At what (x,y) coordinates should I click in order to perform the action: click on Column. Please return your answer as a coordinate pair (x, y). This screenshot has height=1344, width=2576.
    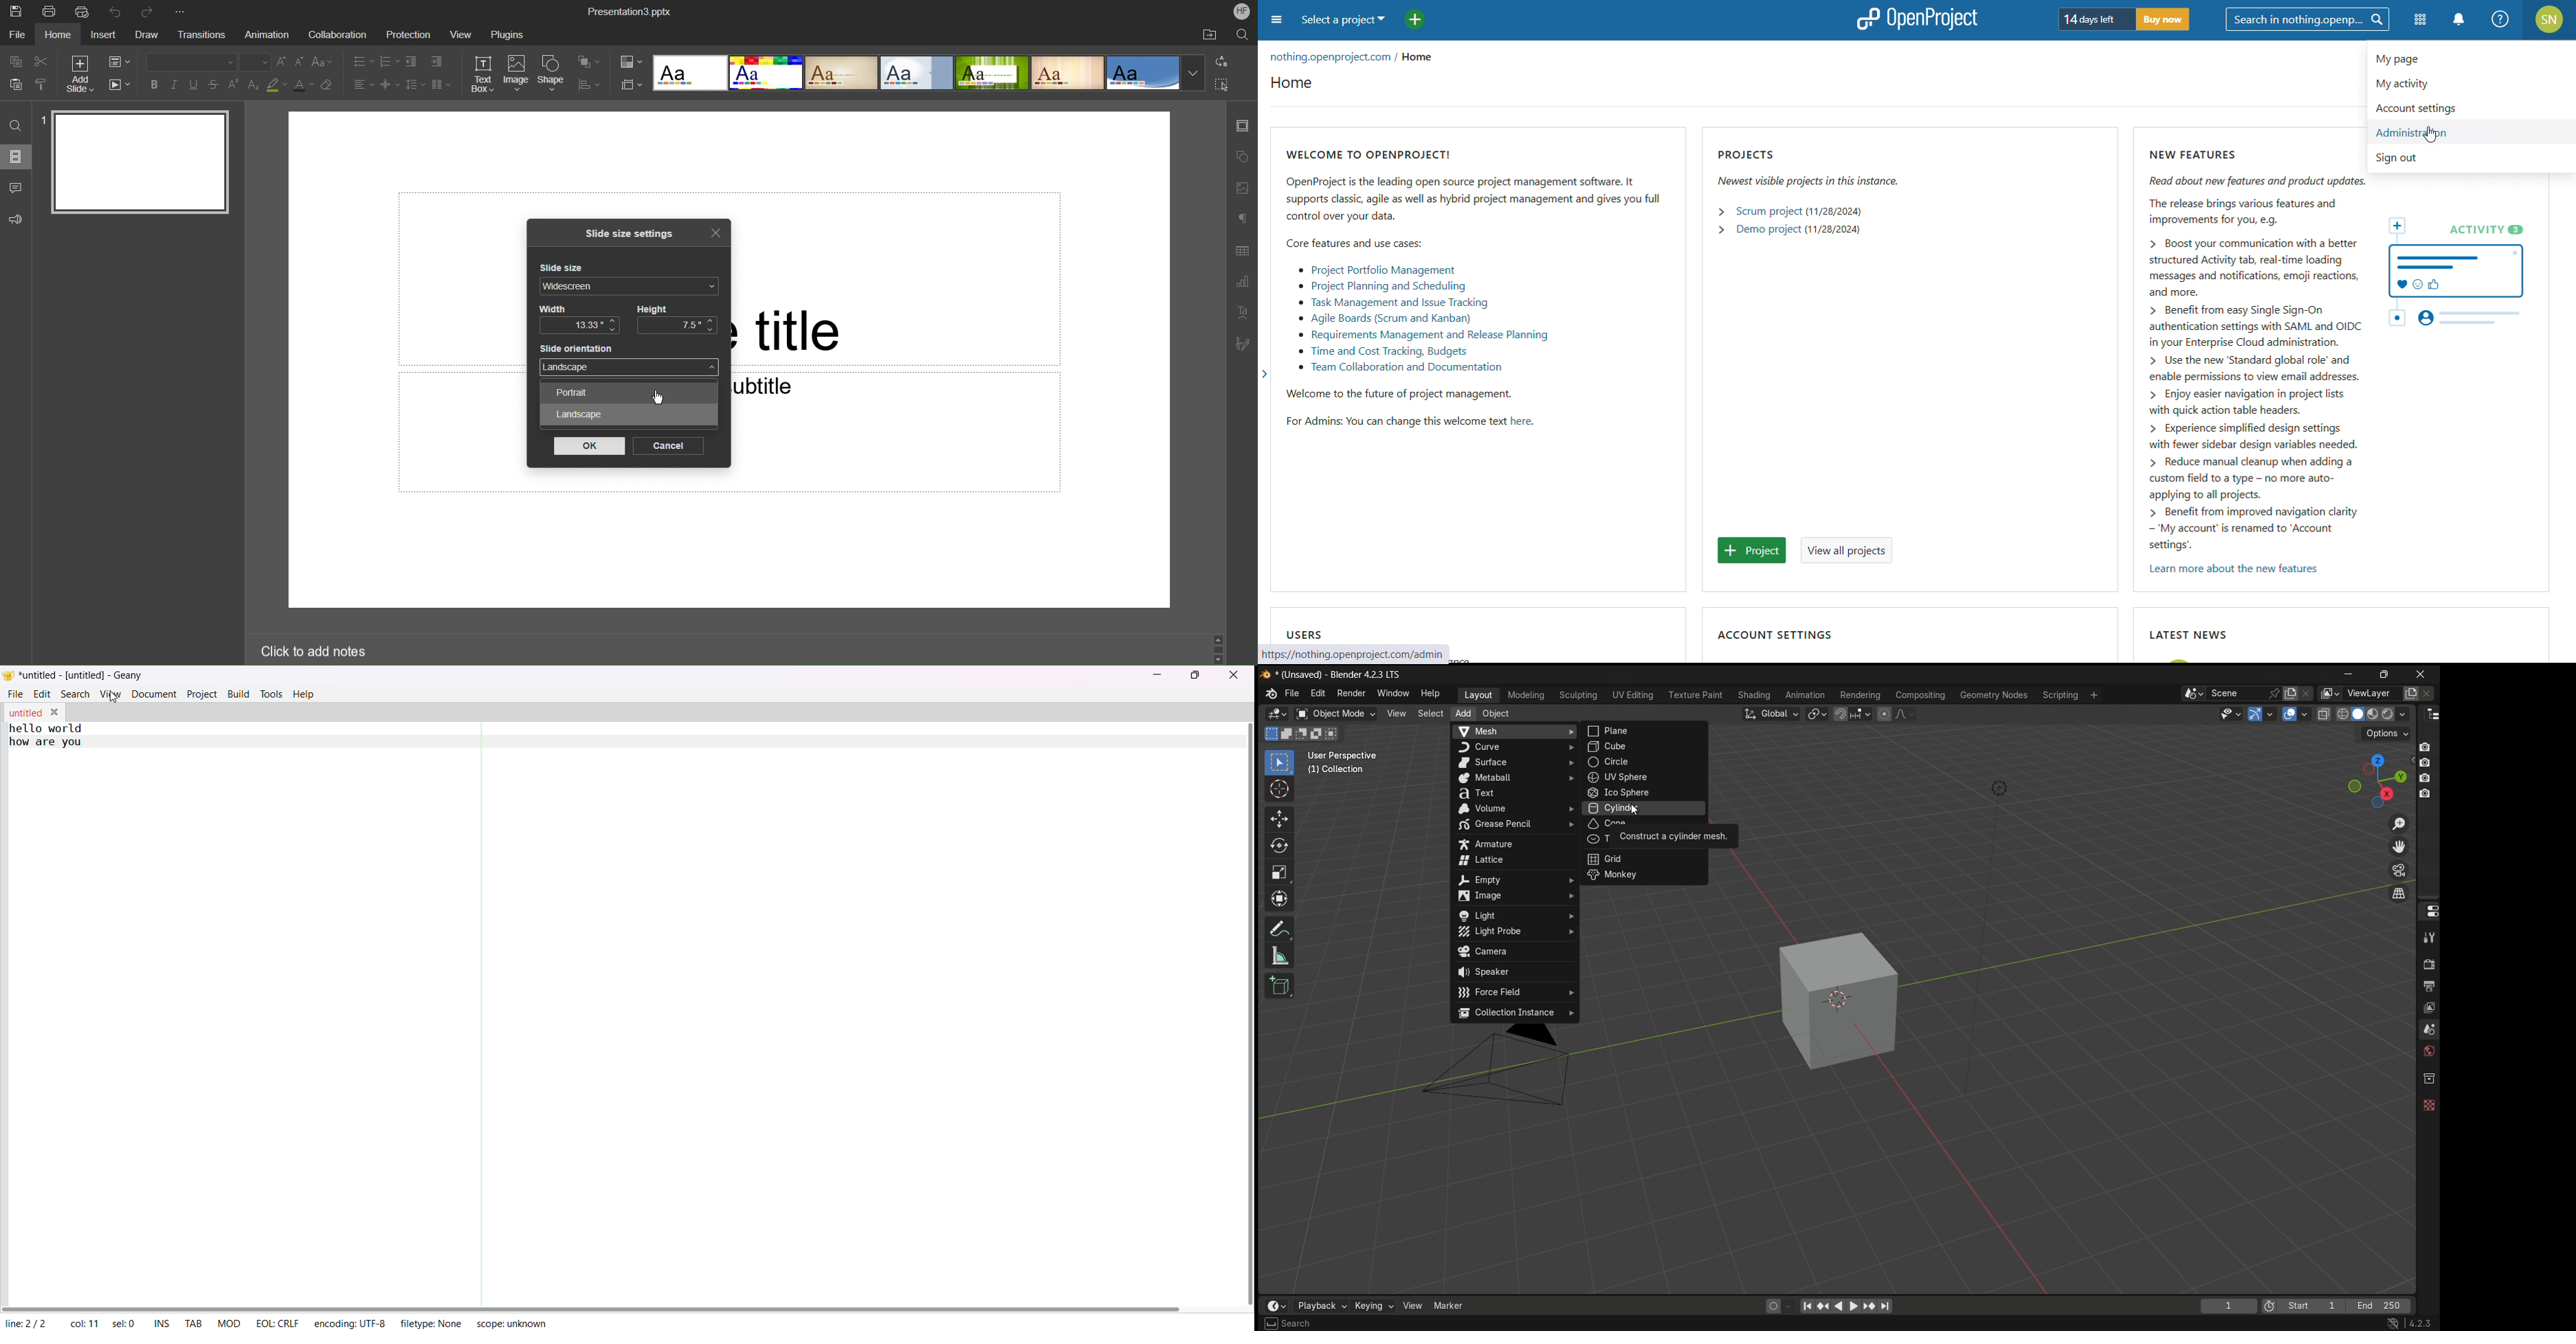
    Looking at the image, I should click on (441, 85).